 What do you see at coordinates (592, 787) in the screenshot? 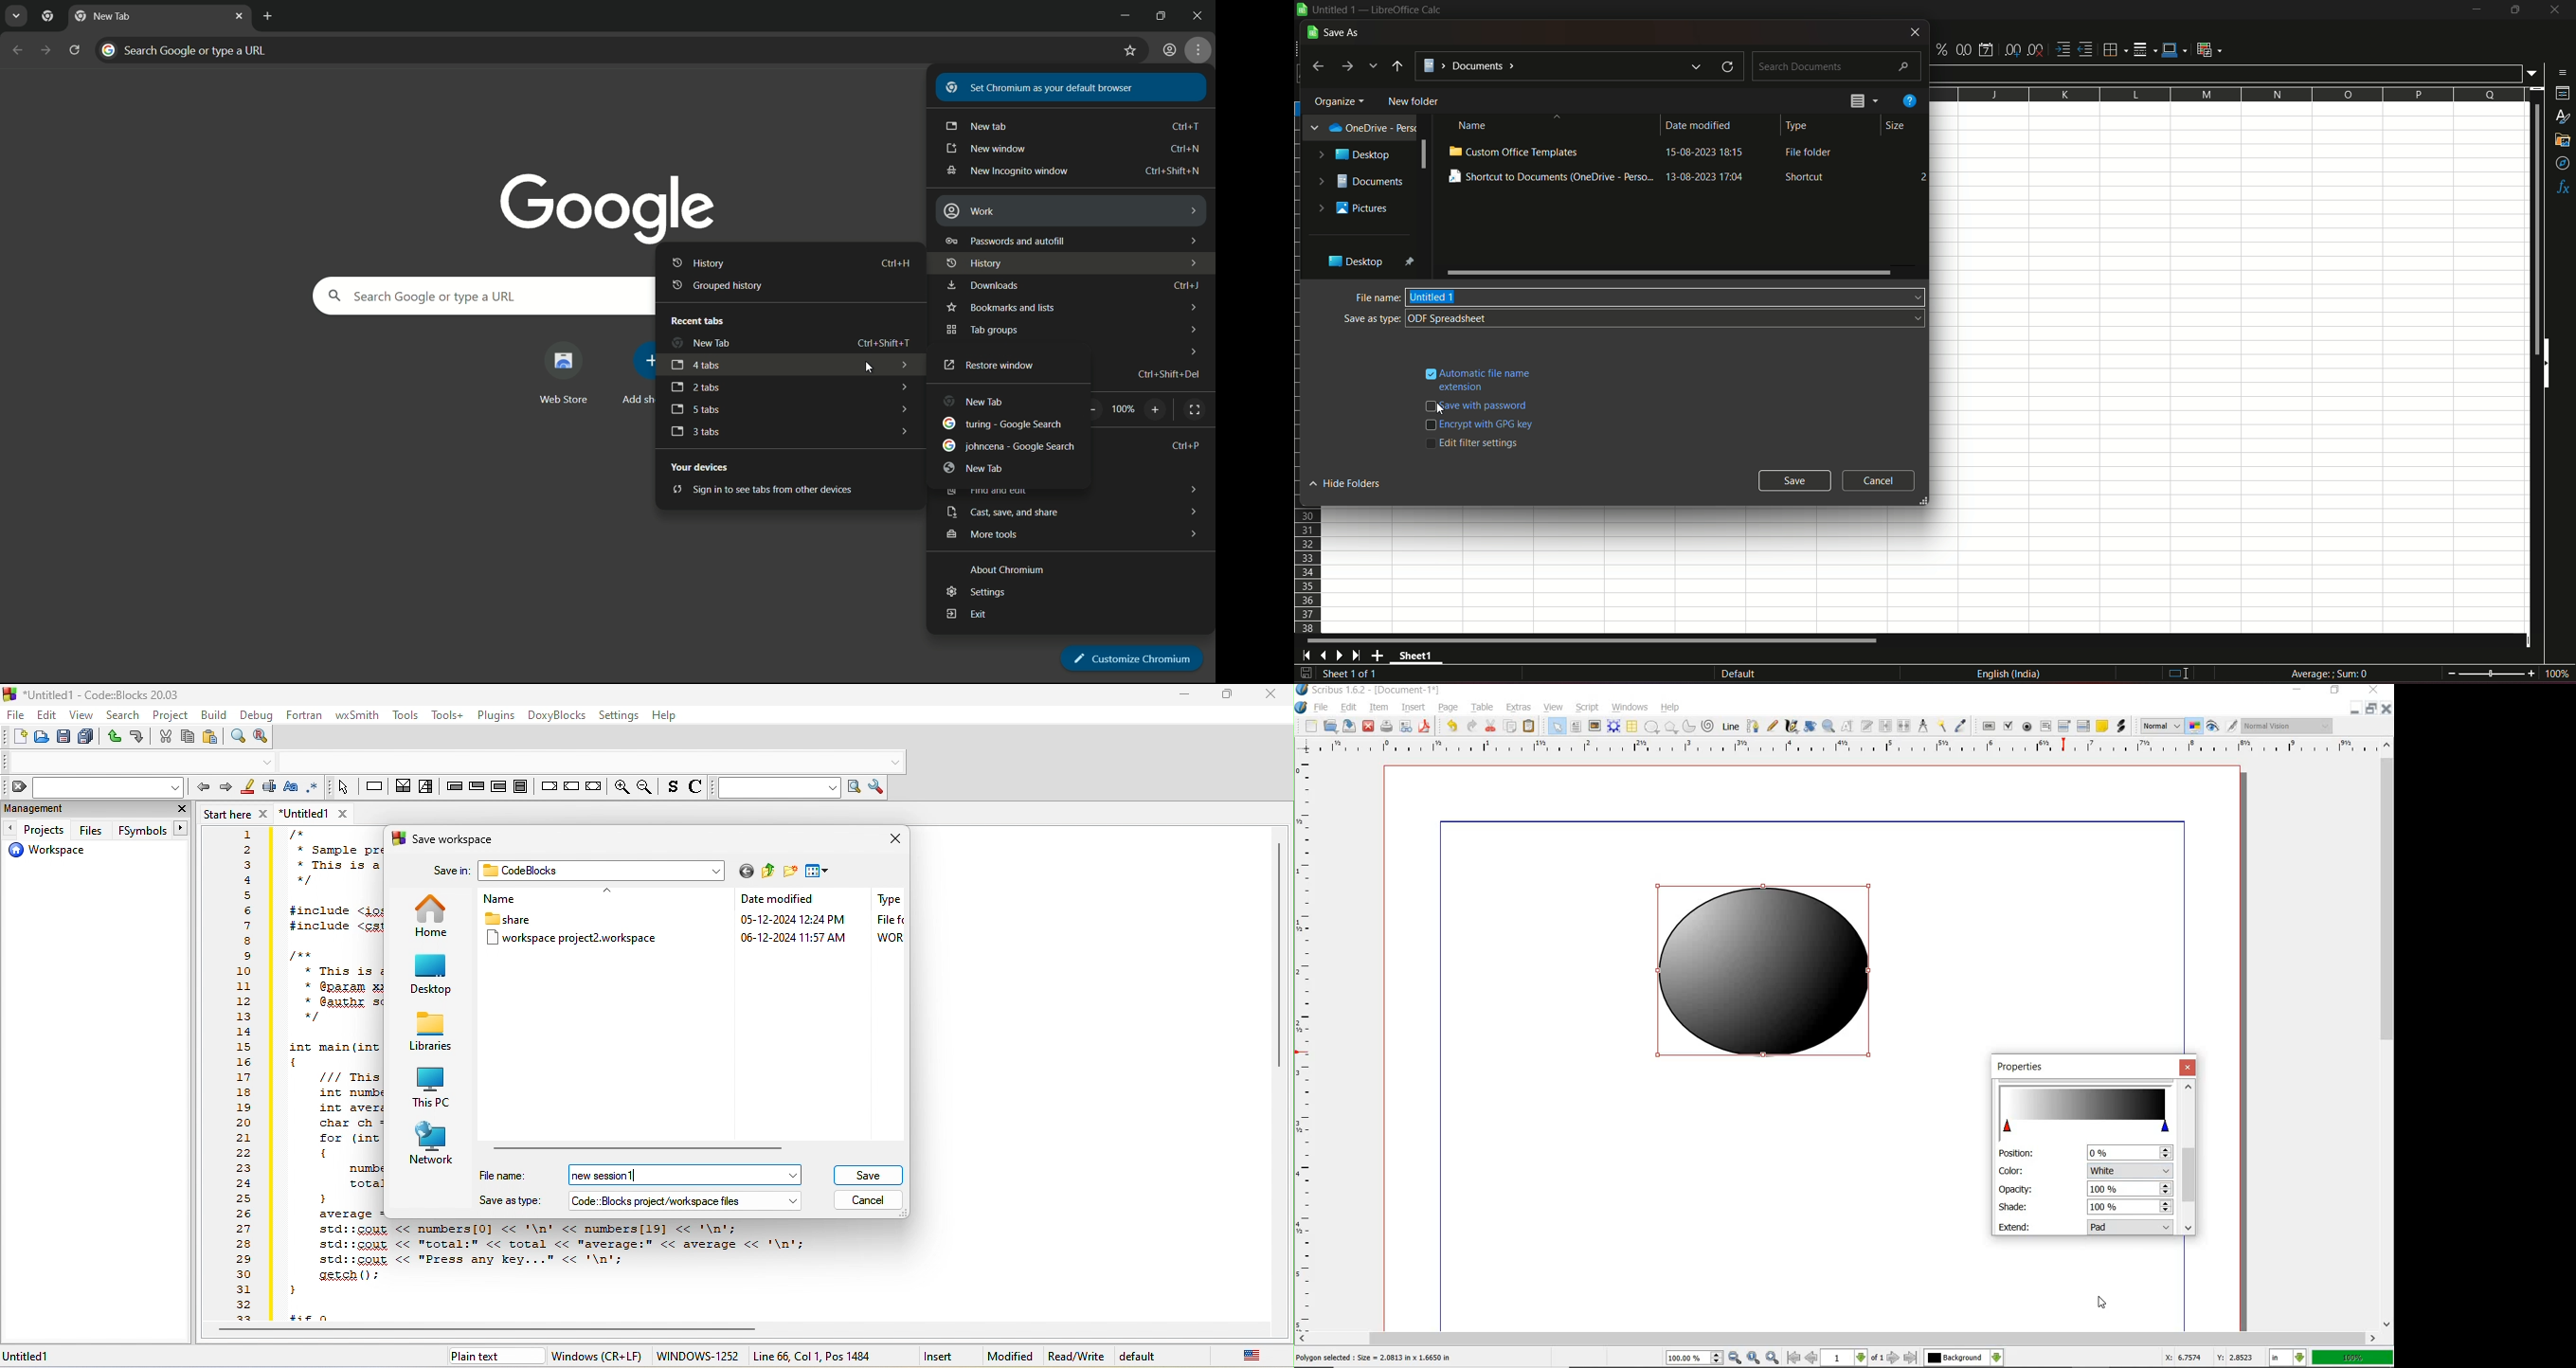
I see `return` at bounding box center [592, 787].